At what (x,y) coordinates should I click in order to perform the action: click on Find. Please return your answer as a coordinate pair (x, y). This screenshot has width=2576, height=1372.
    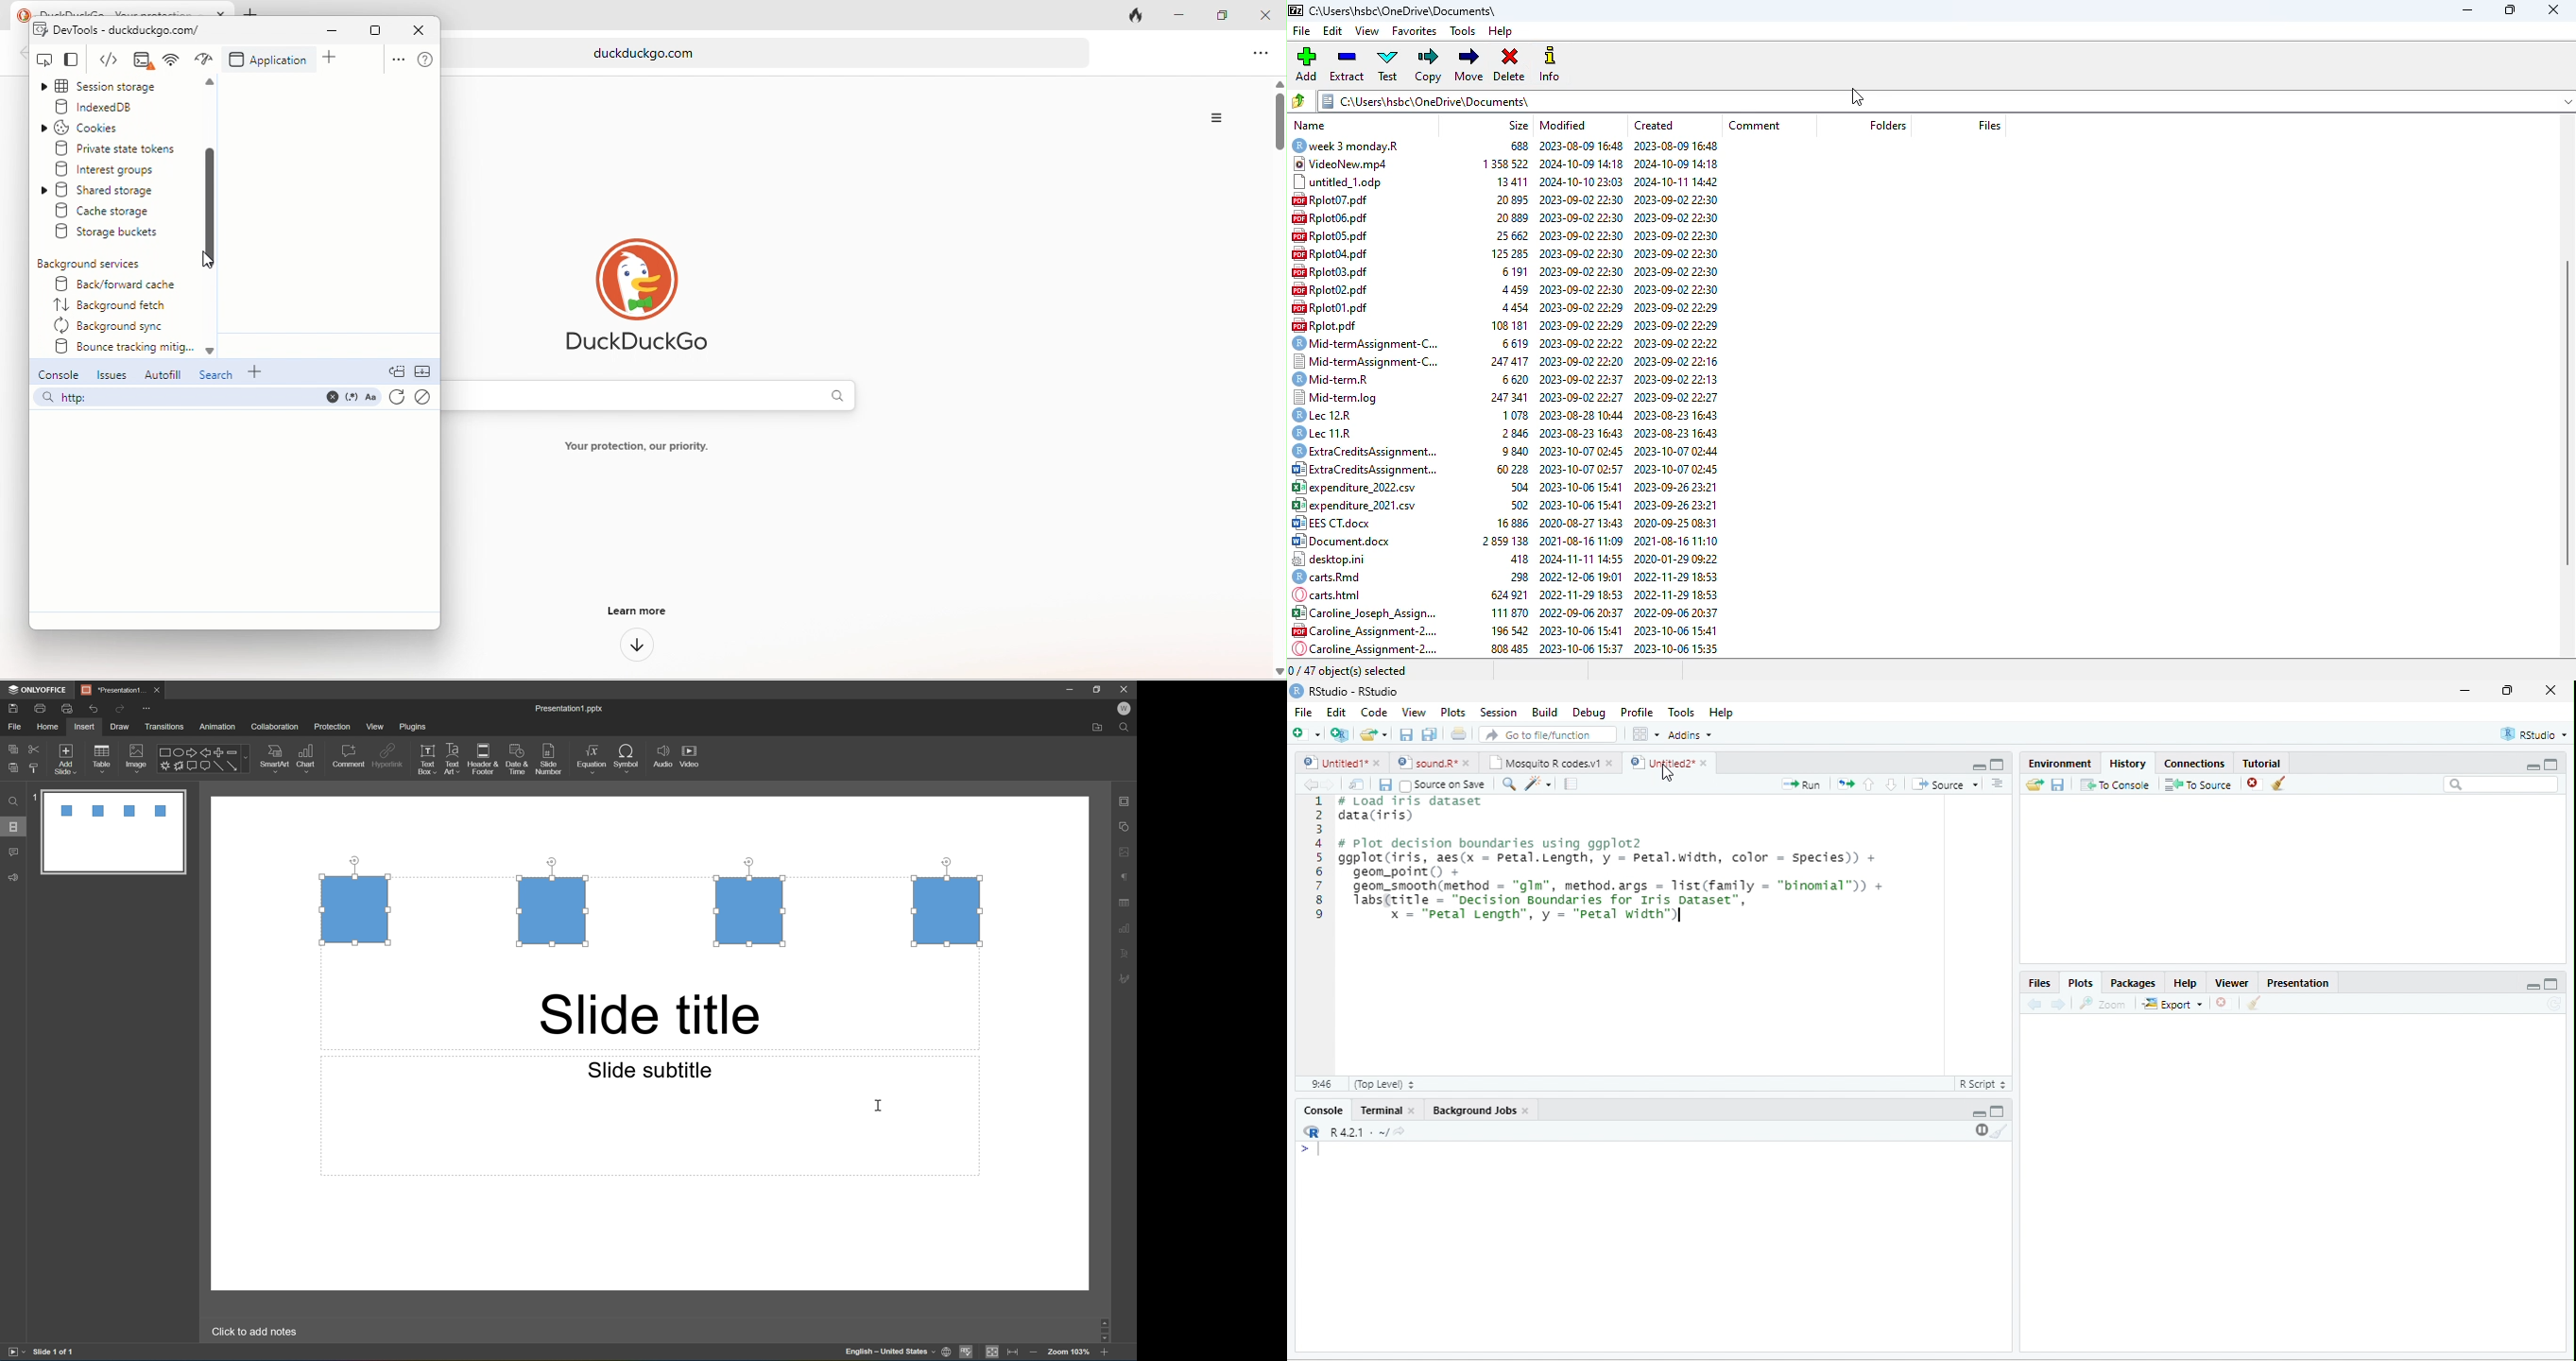
    Looking at the image, I should click on (1127, 726).